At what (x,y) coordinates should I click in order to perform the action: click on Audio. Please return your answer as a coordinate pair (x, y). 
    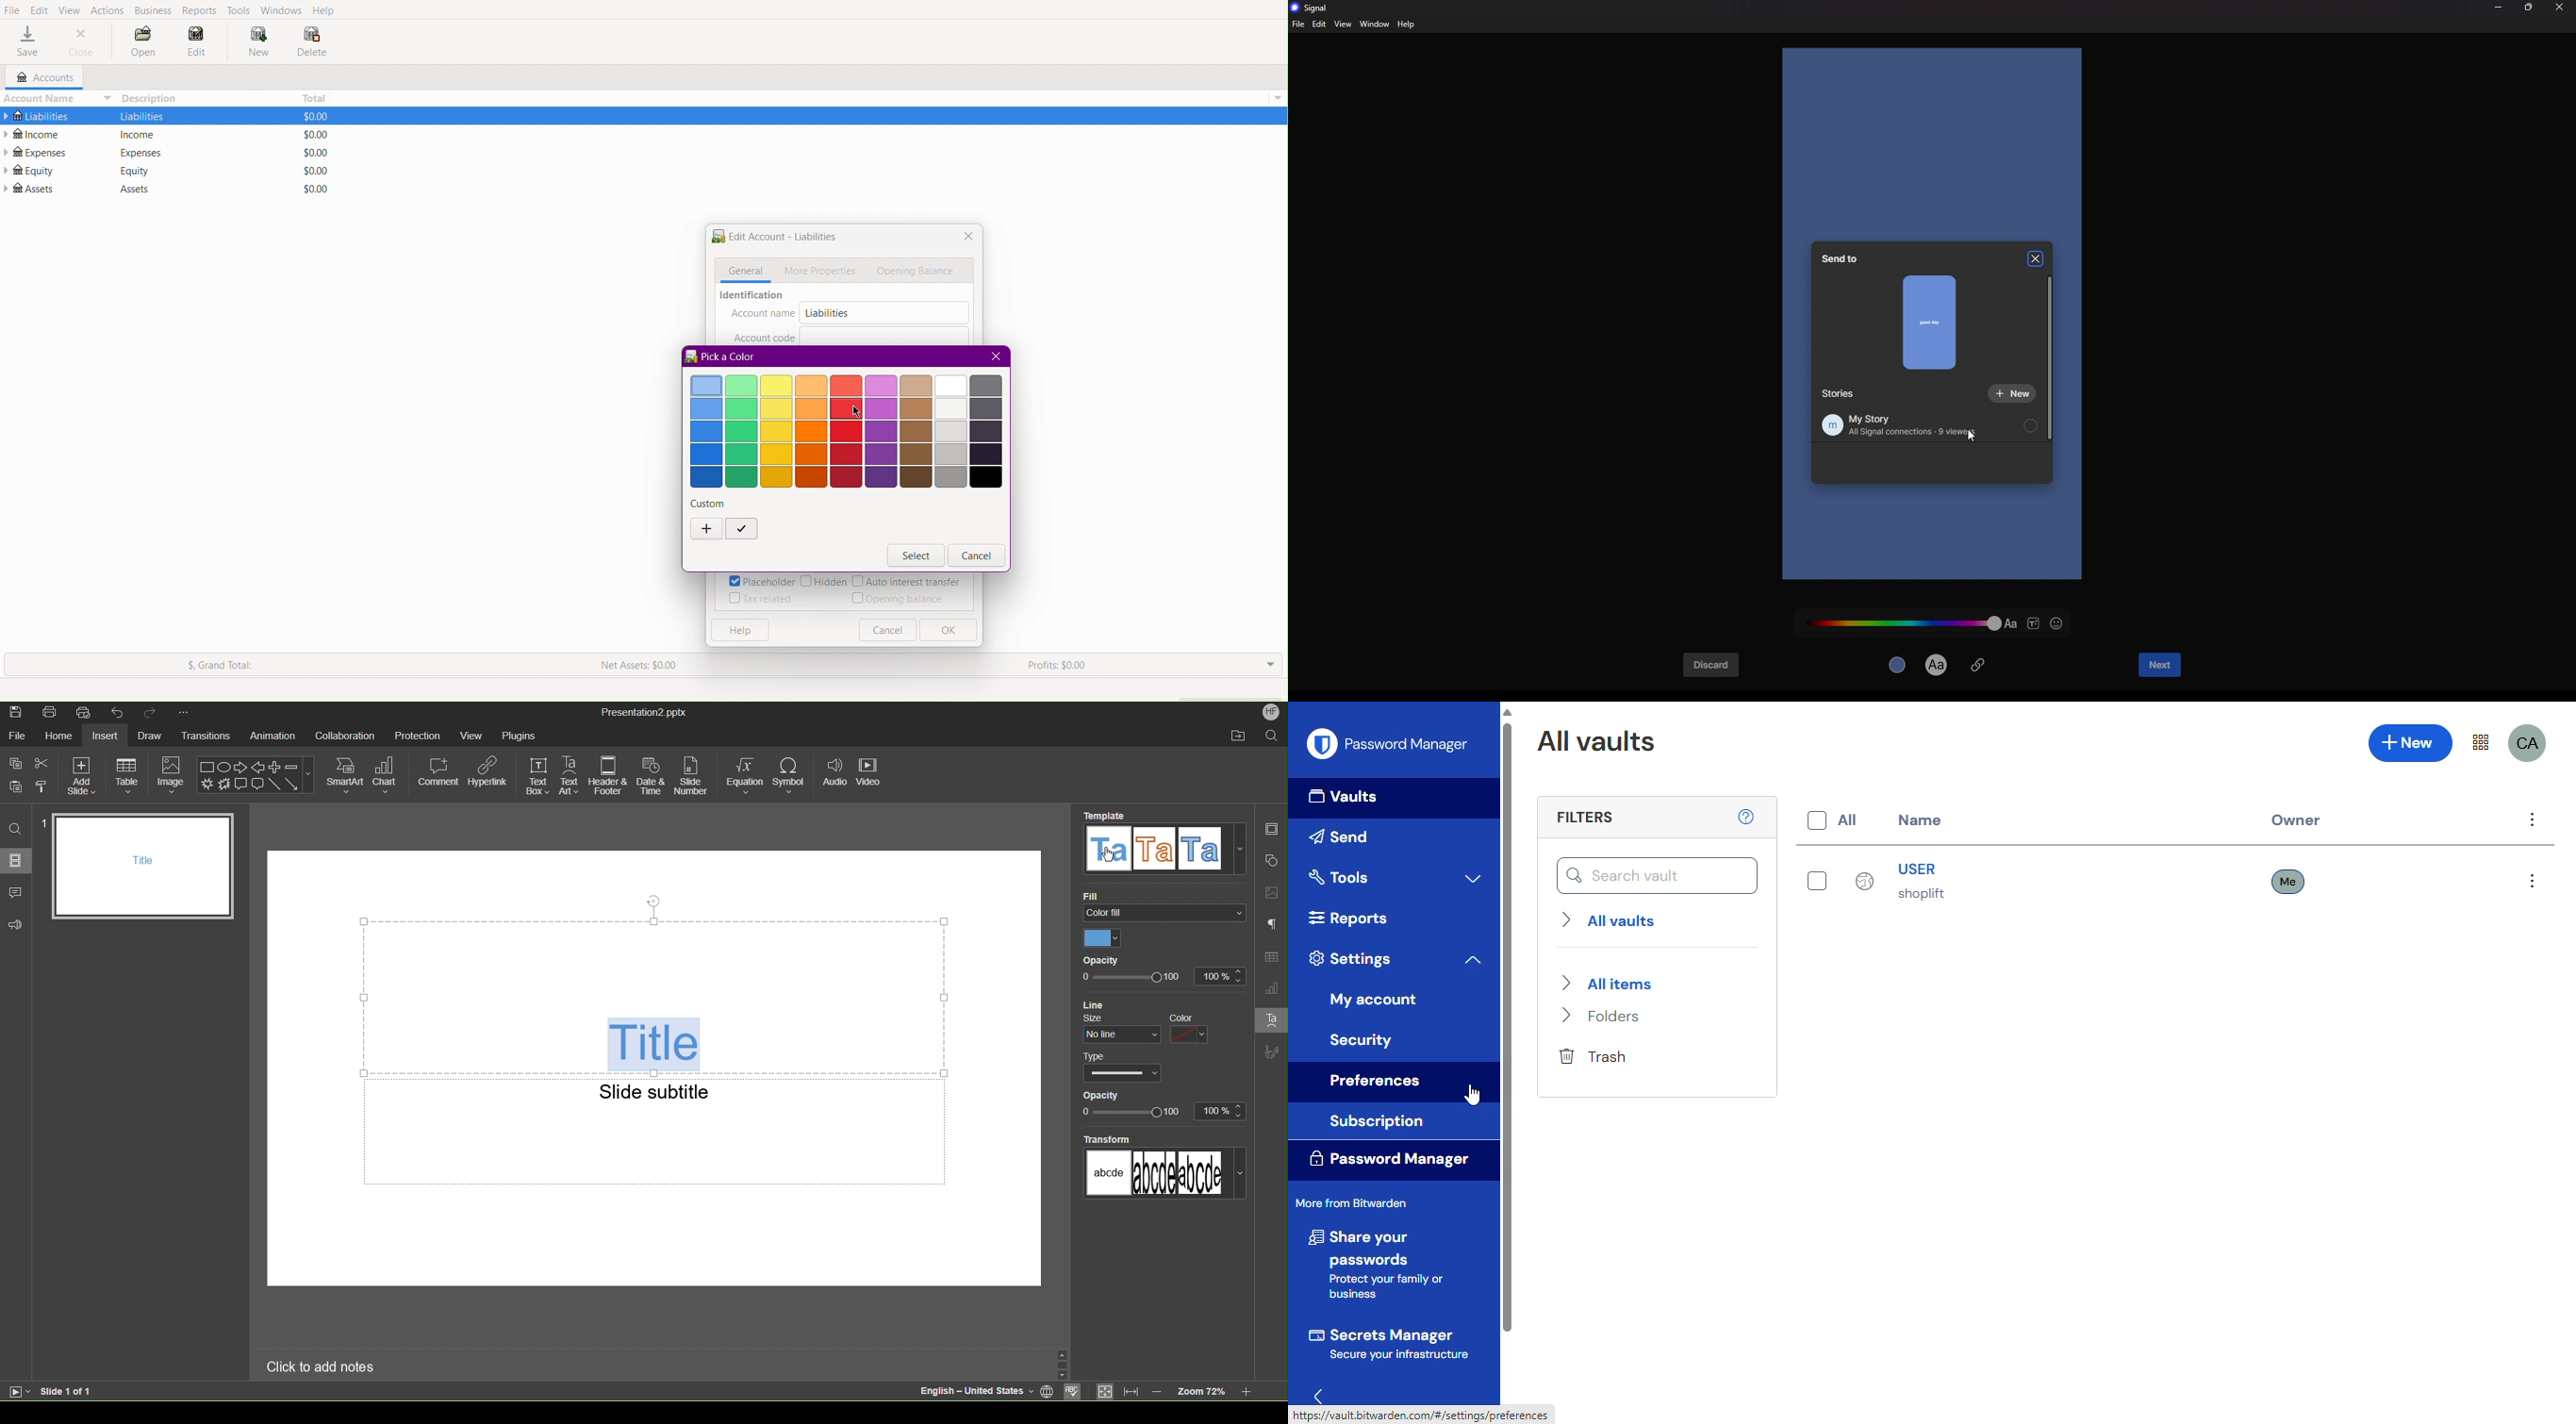
    Looking at the image, I should click on (835, 776).